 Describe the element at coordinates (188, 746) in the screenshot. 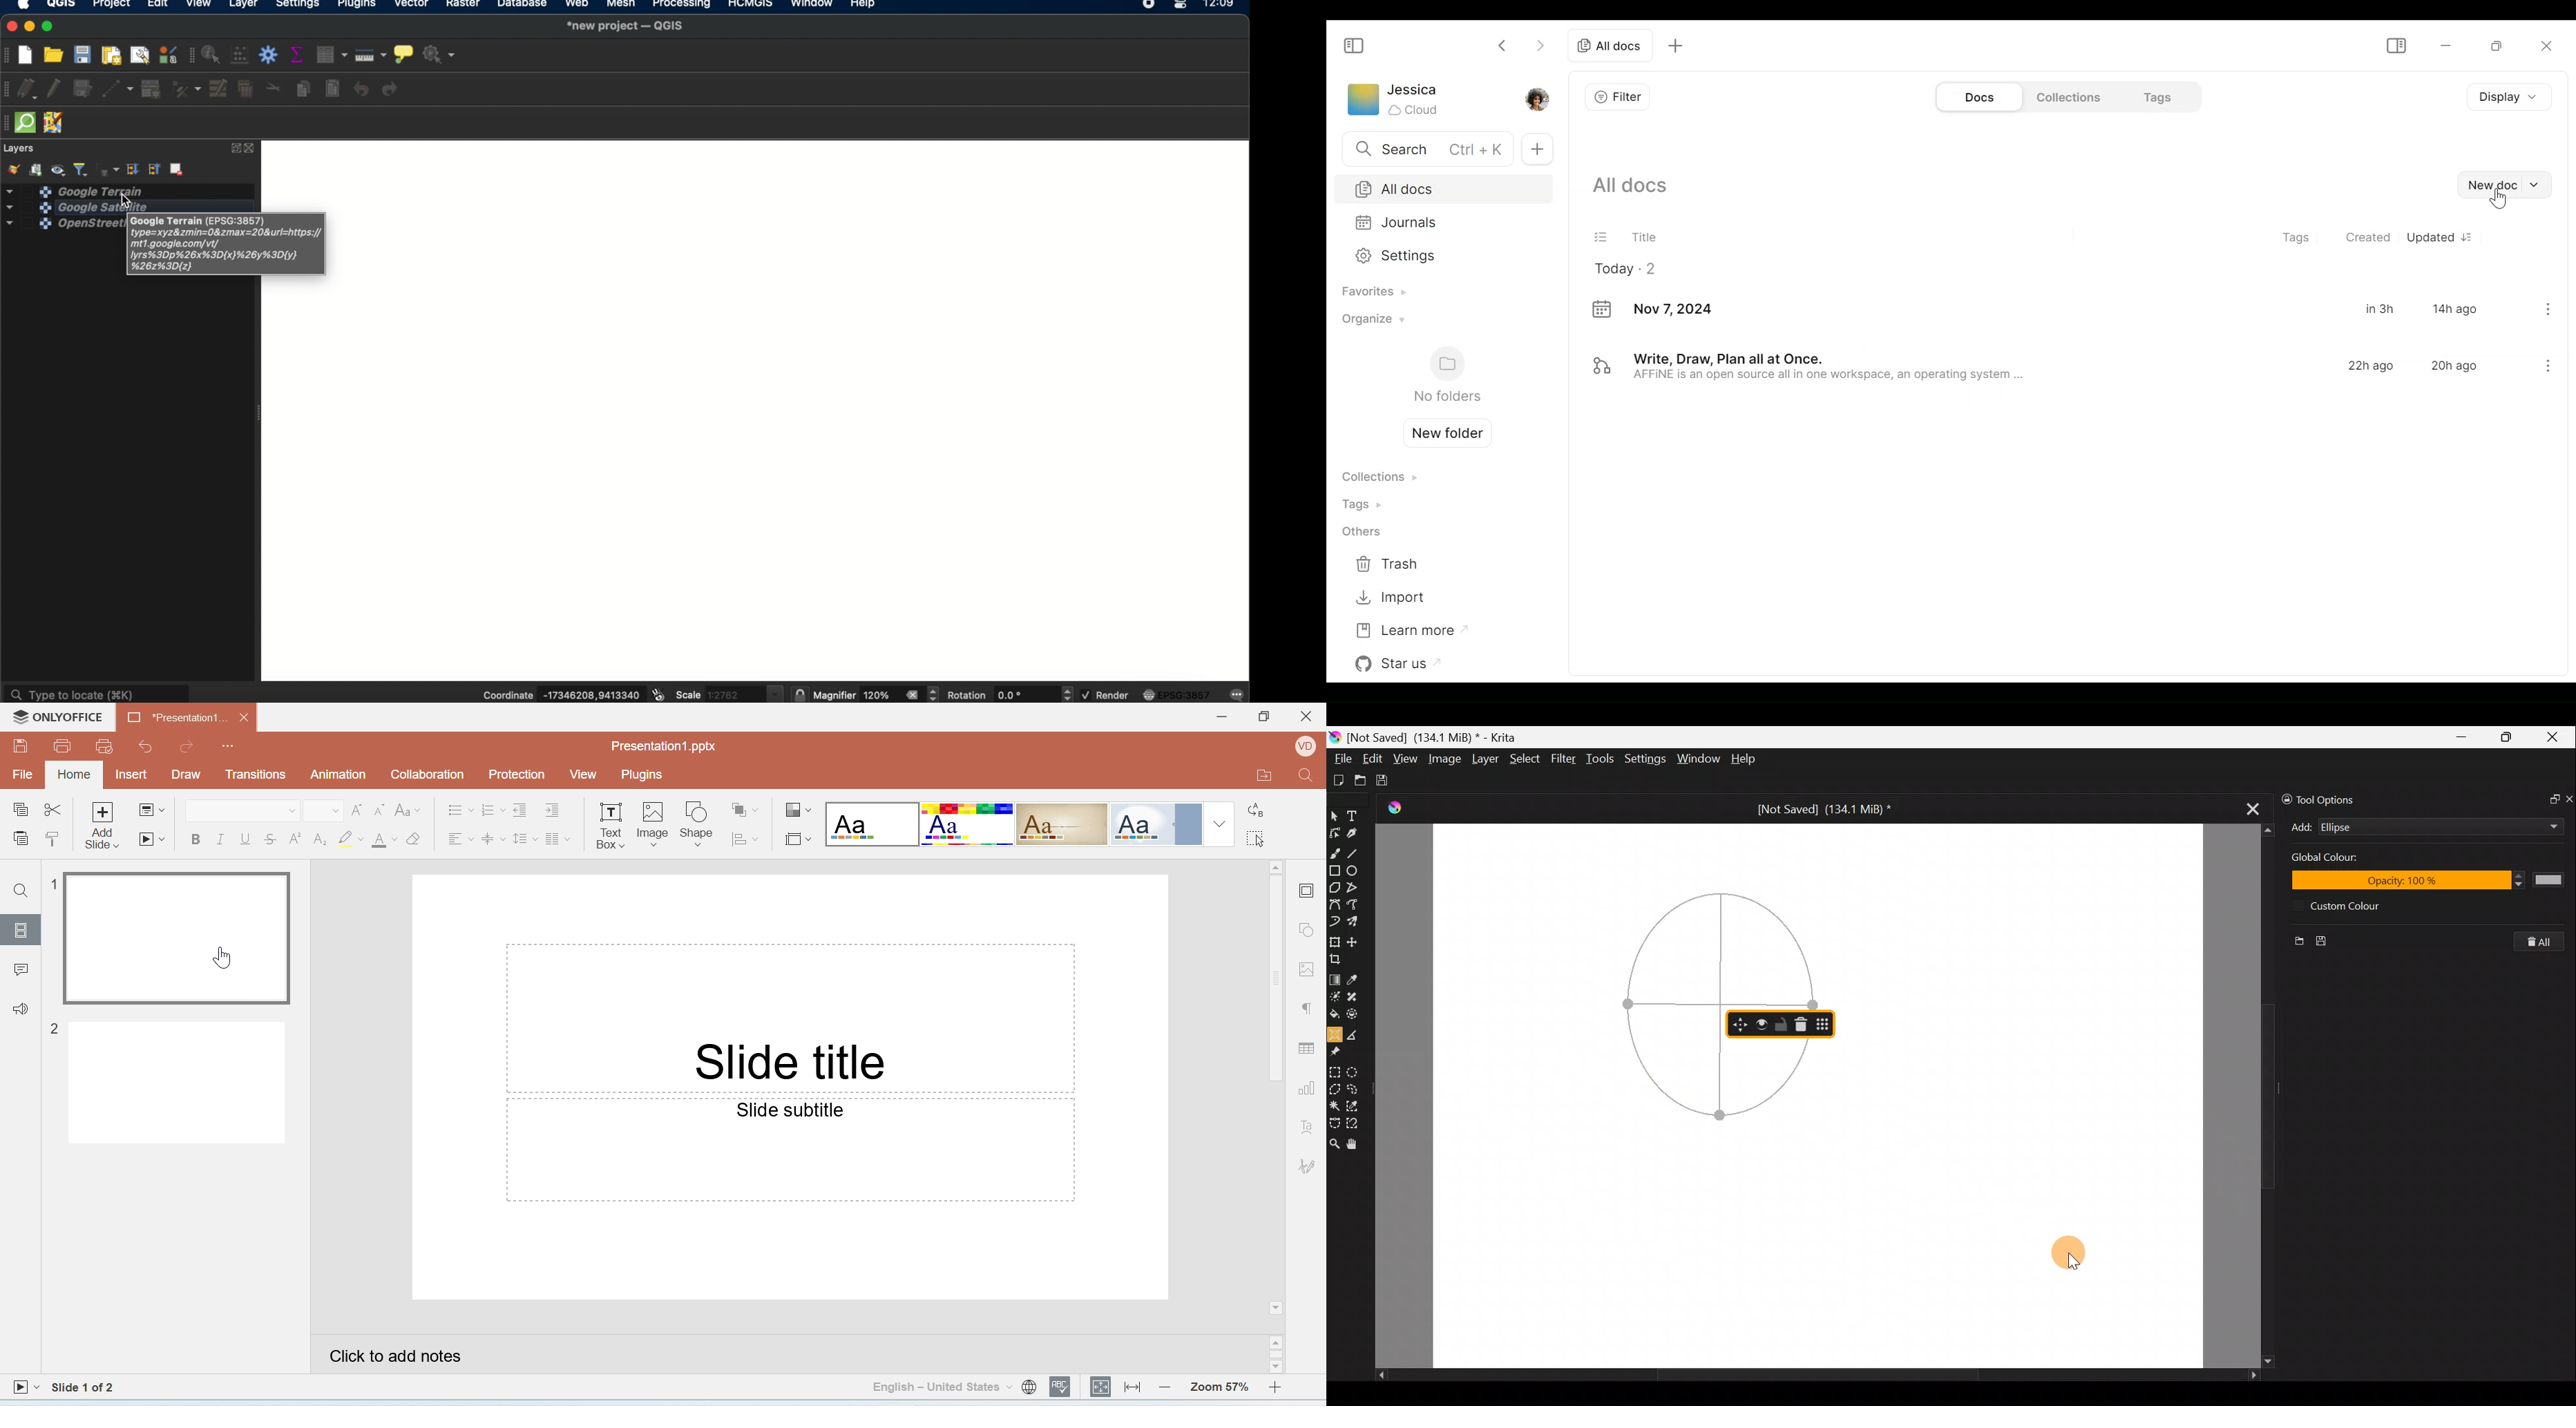

I see `Redo` at that location.